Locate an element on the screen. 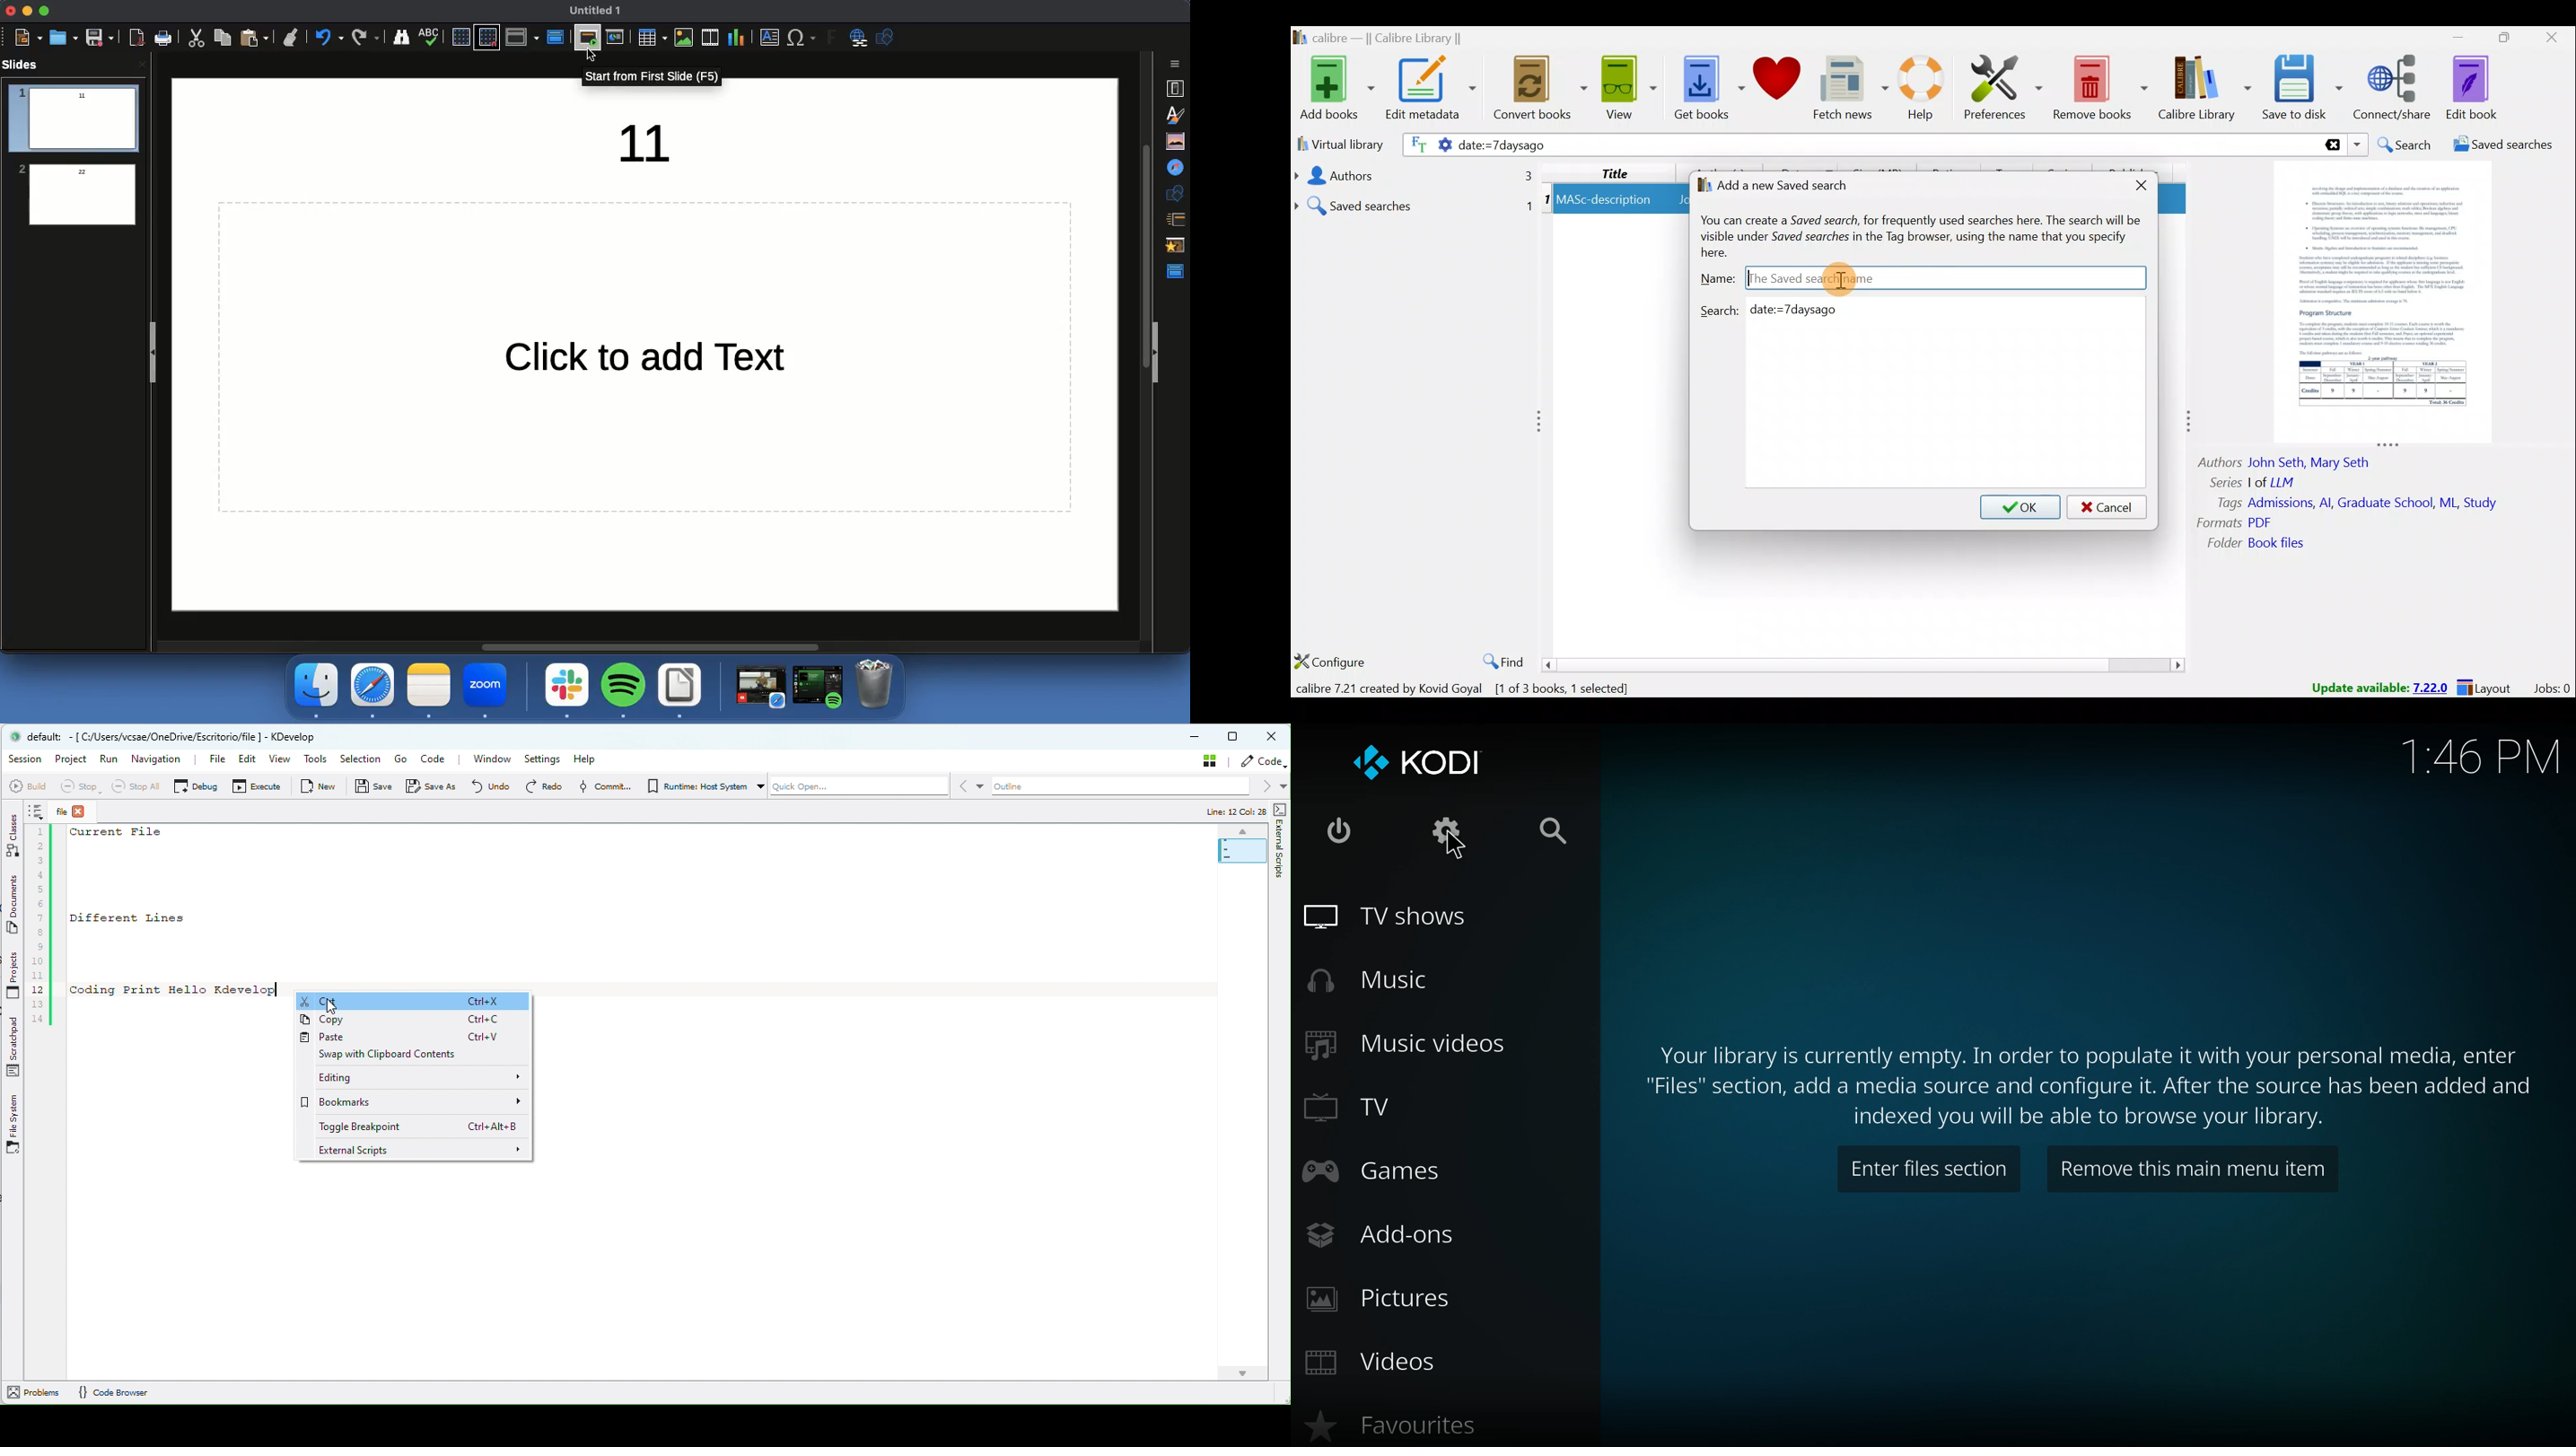  Audio video is located at coordinates (711, 36).